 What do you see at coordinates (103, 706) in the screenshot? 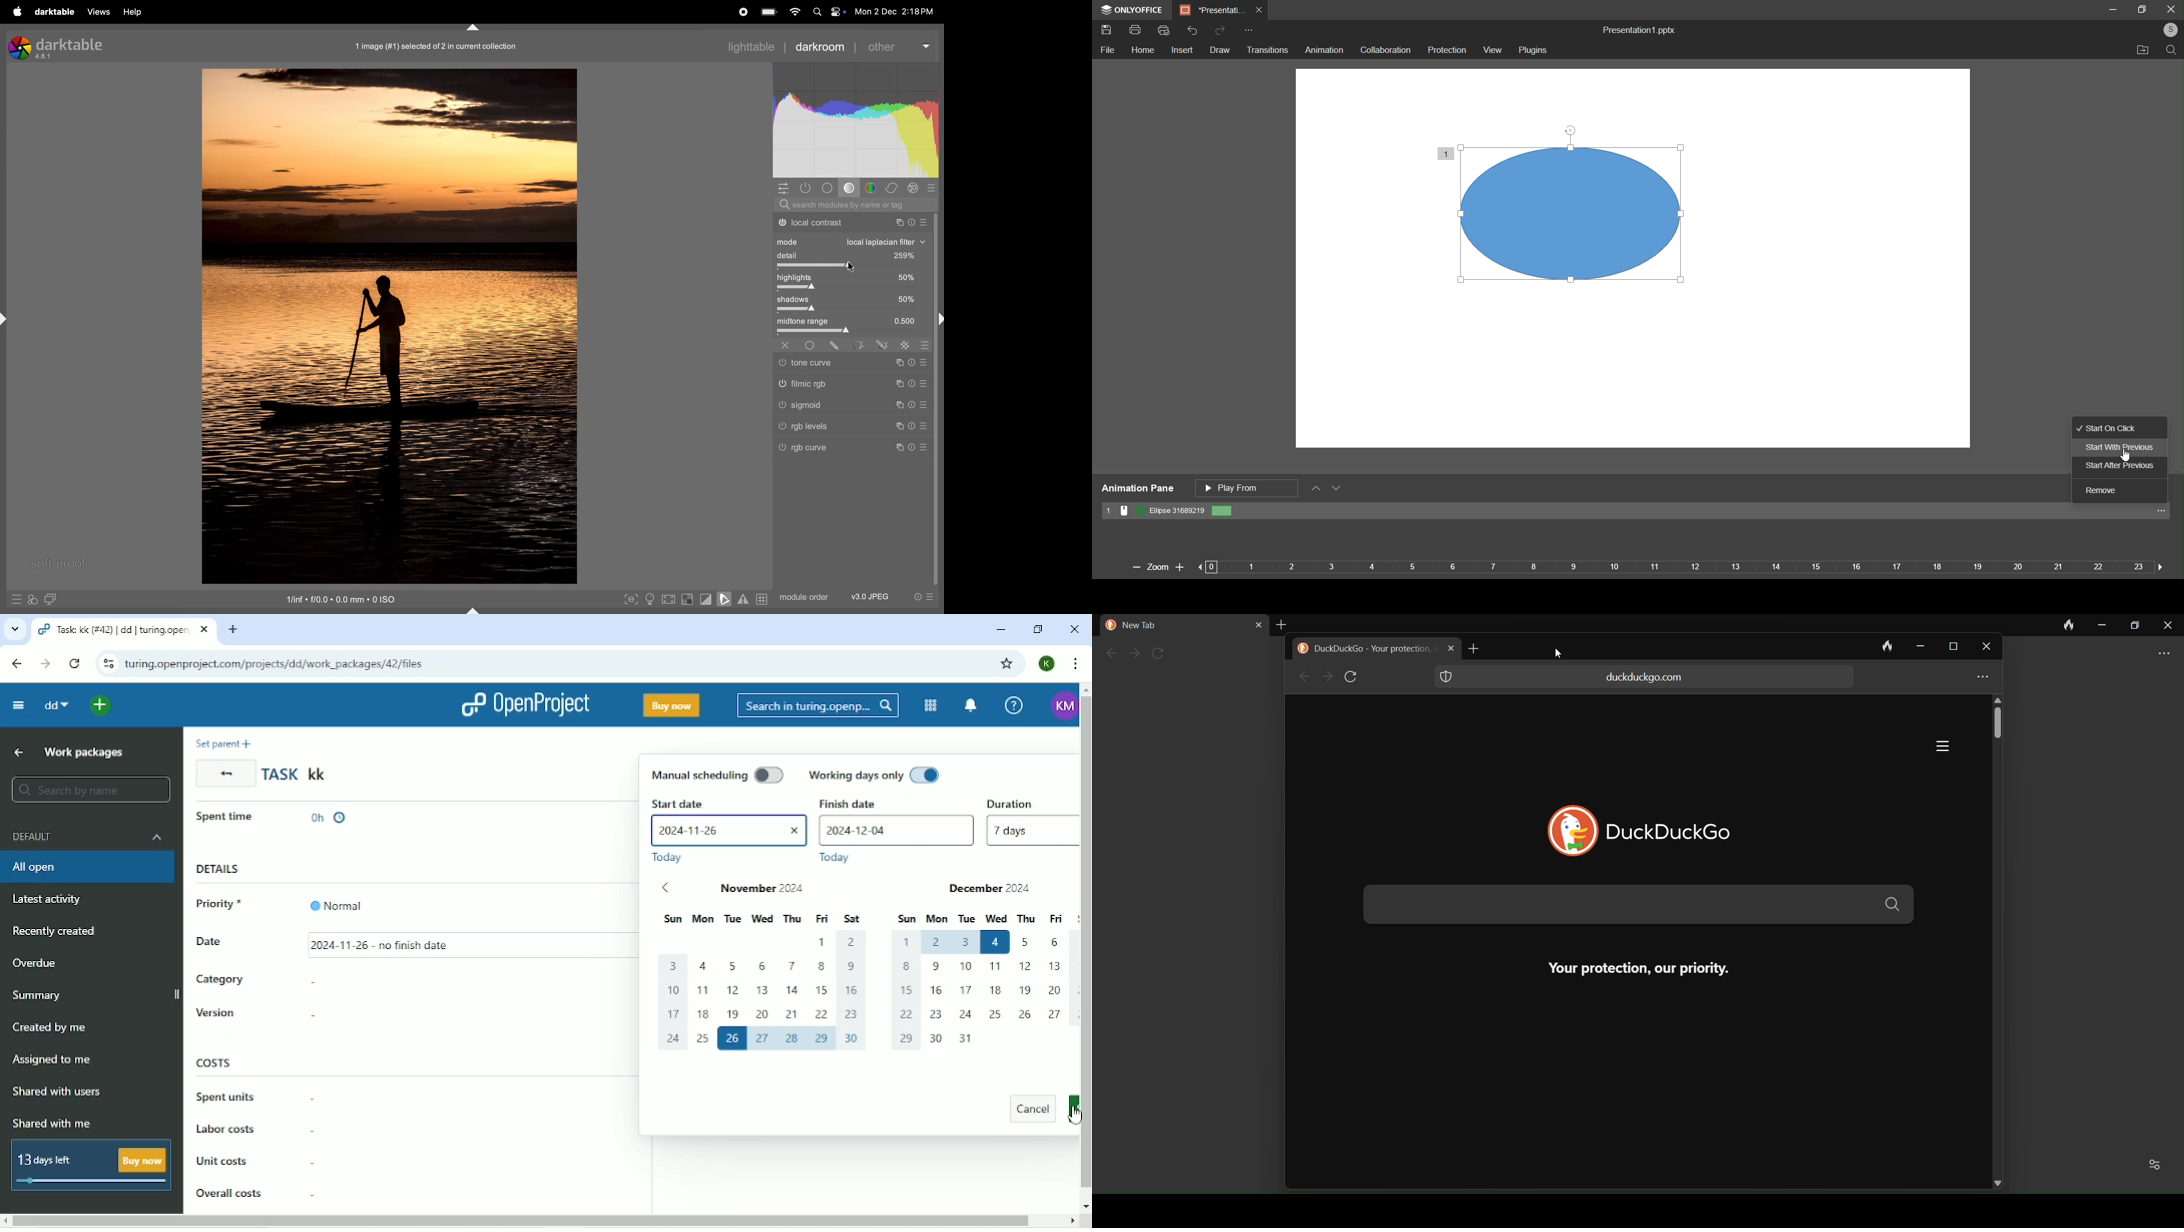
I see `Open quick add menu` at bounding box center [103, 706].